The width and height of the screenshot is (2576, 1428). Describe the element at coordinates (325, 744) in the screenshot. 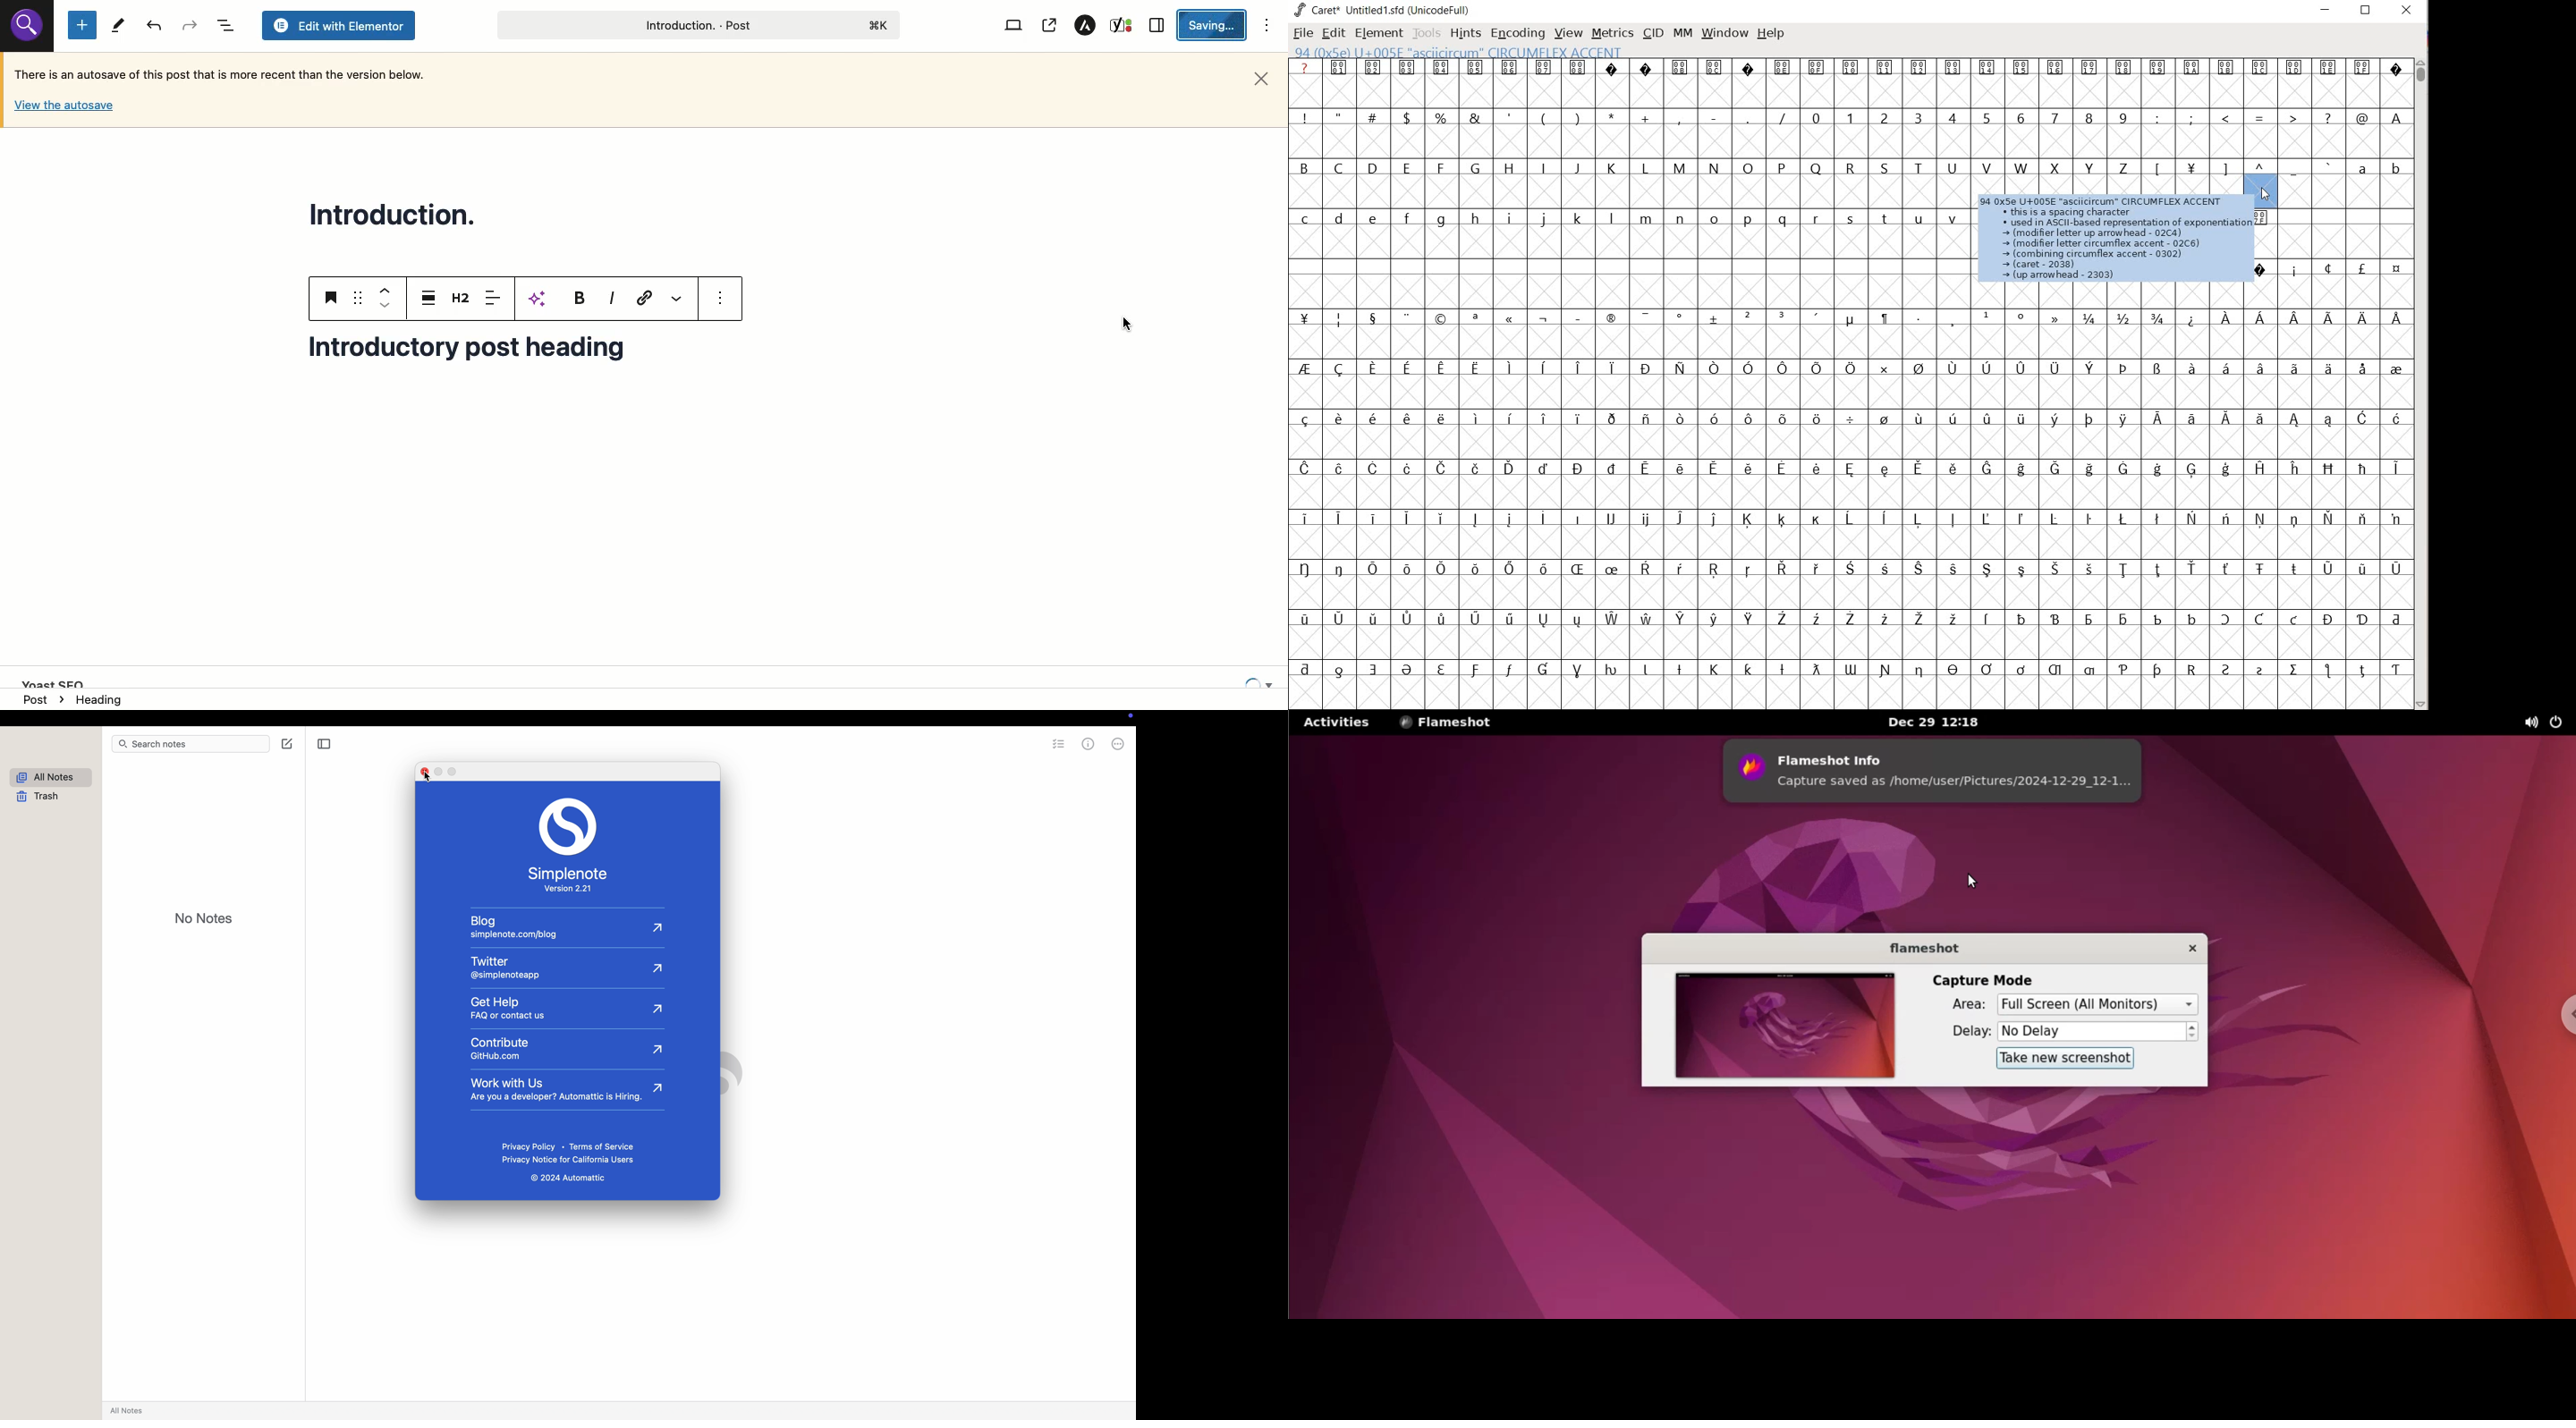

I see `close bar` at that location.